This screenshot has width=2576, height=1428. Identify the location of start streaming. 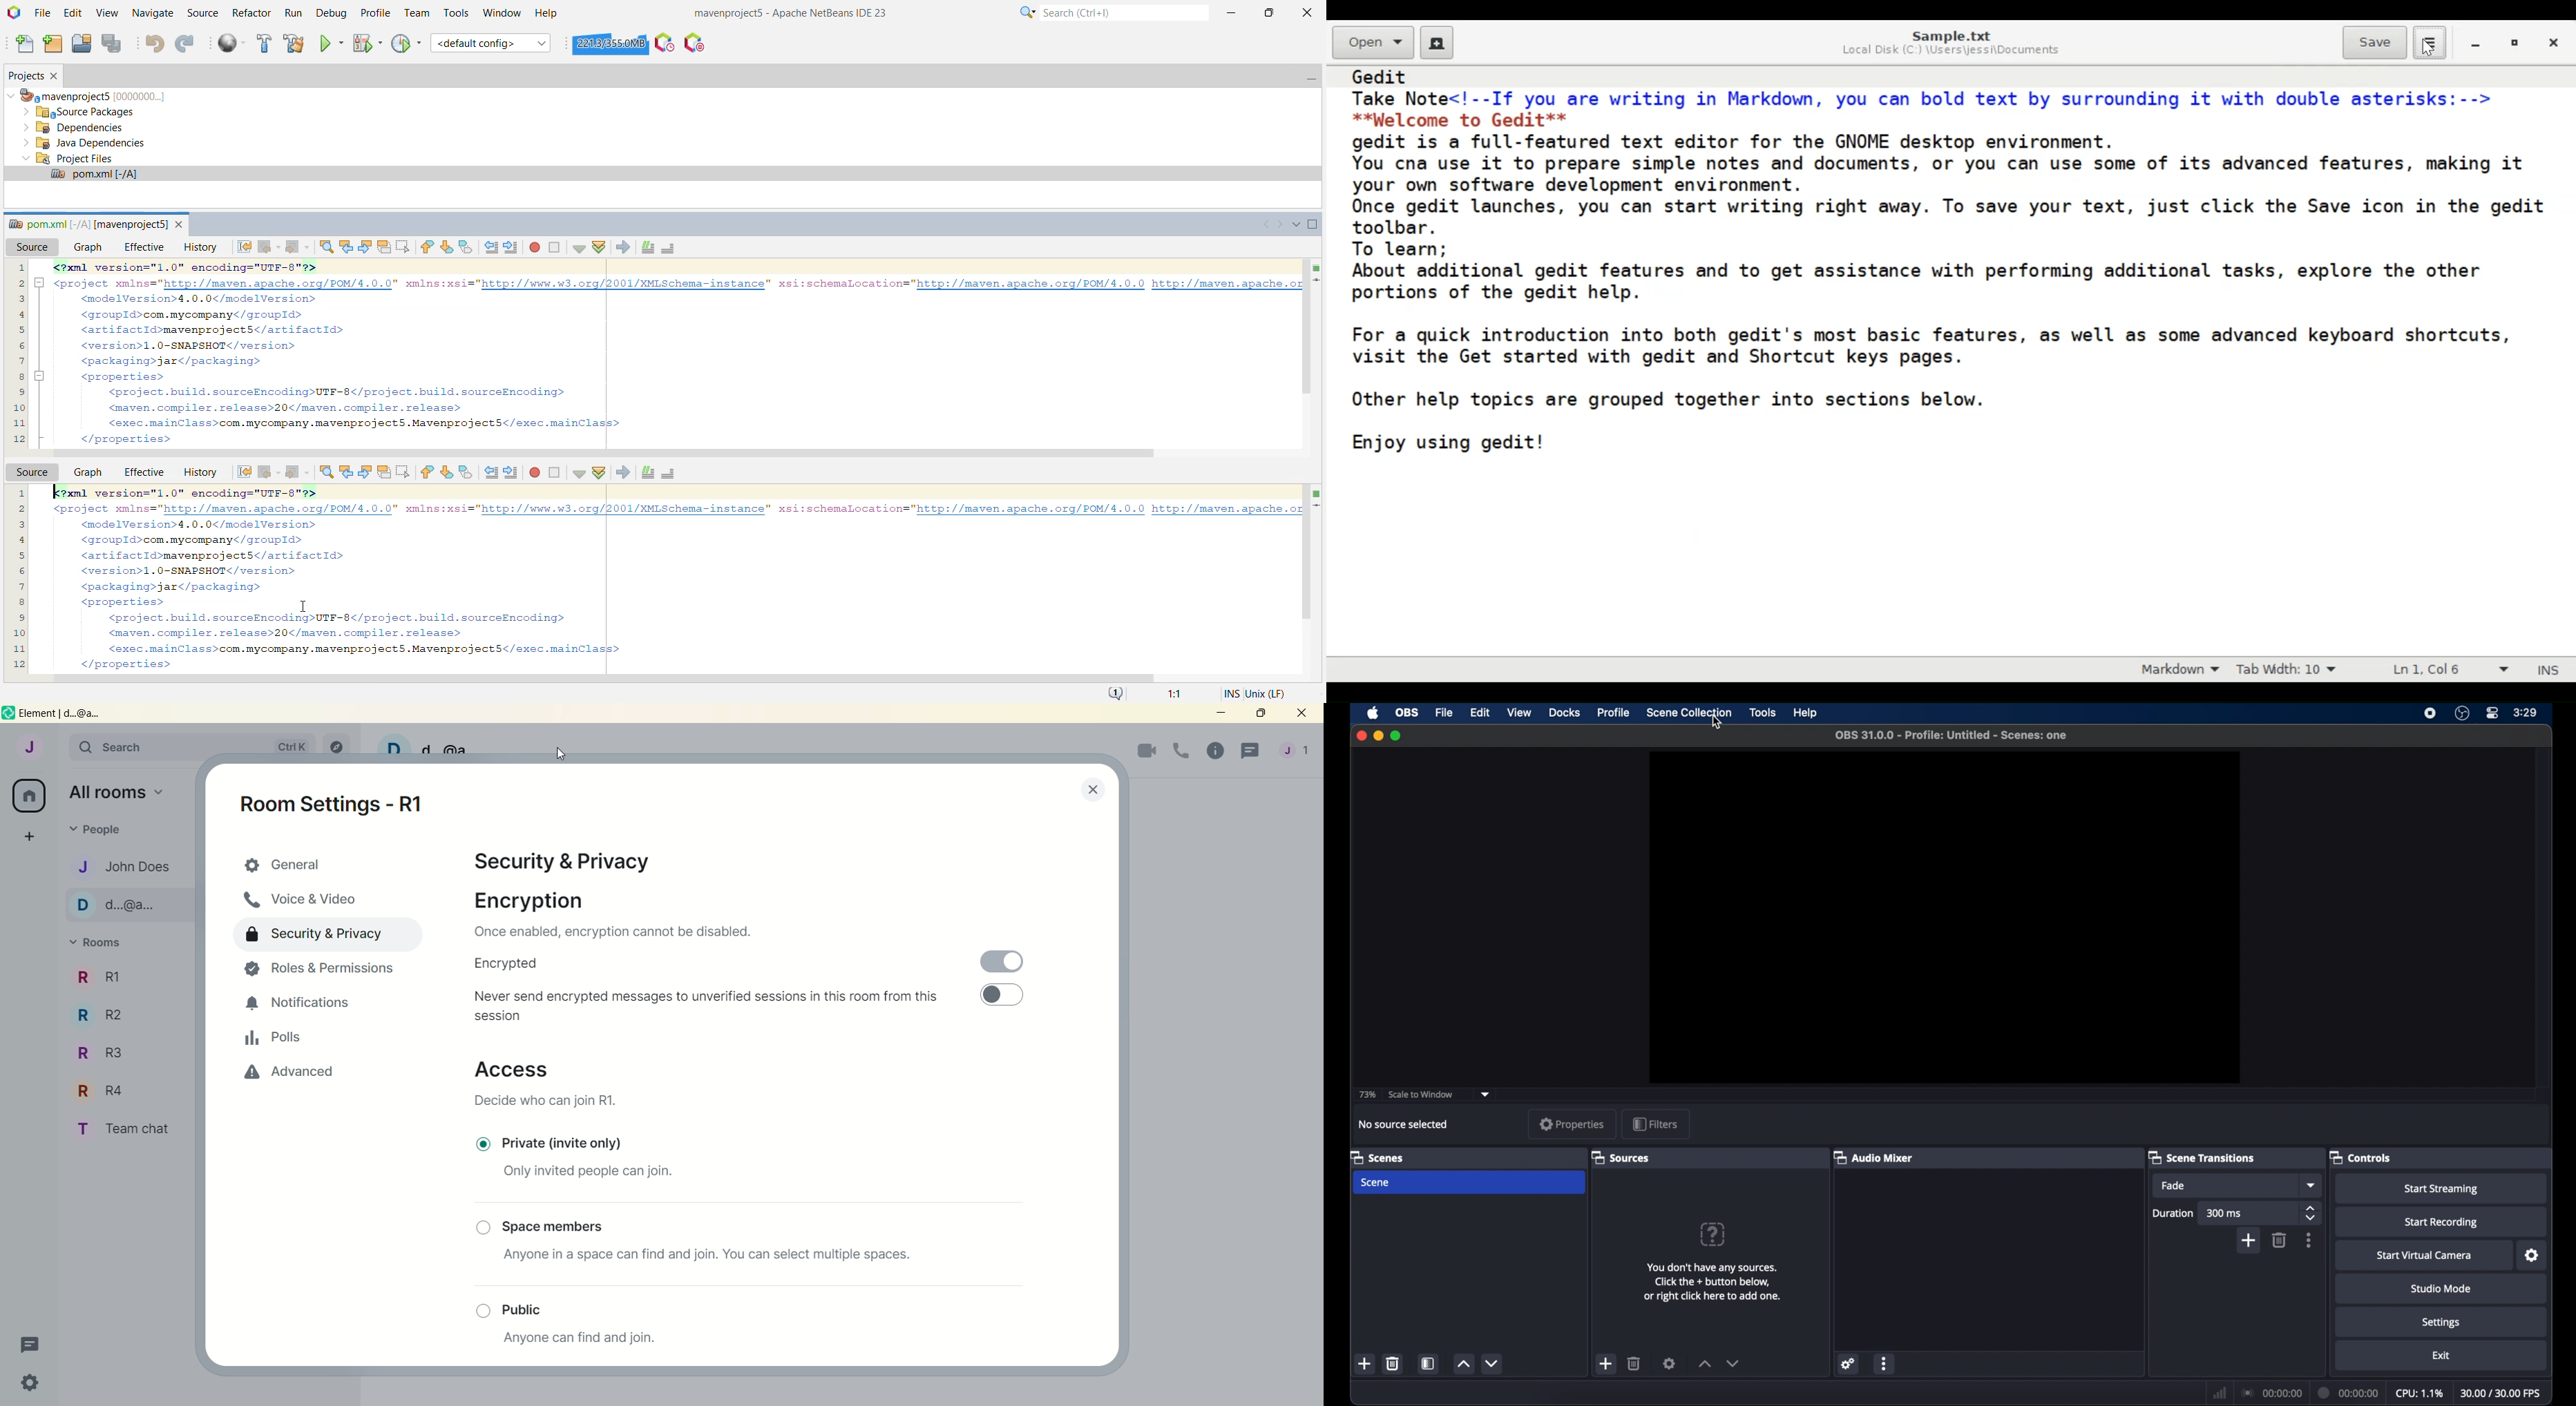
(2441, 1190).